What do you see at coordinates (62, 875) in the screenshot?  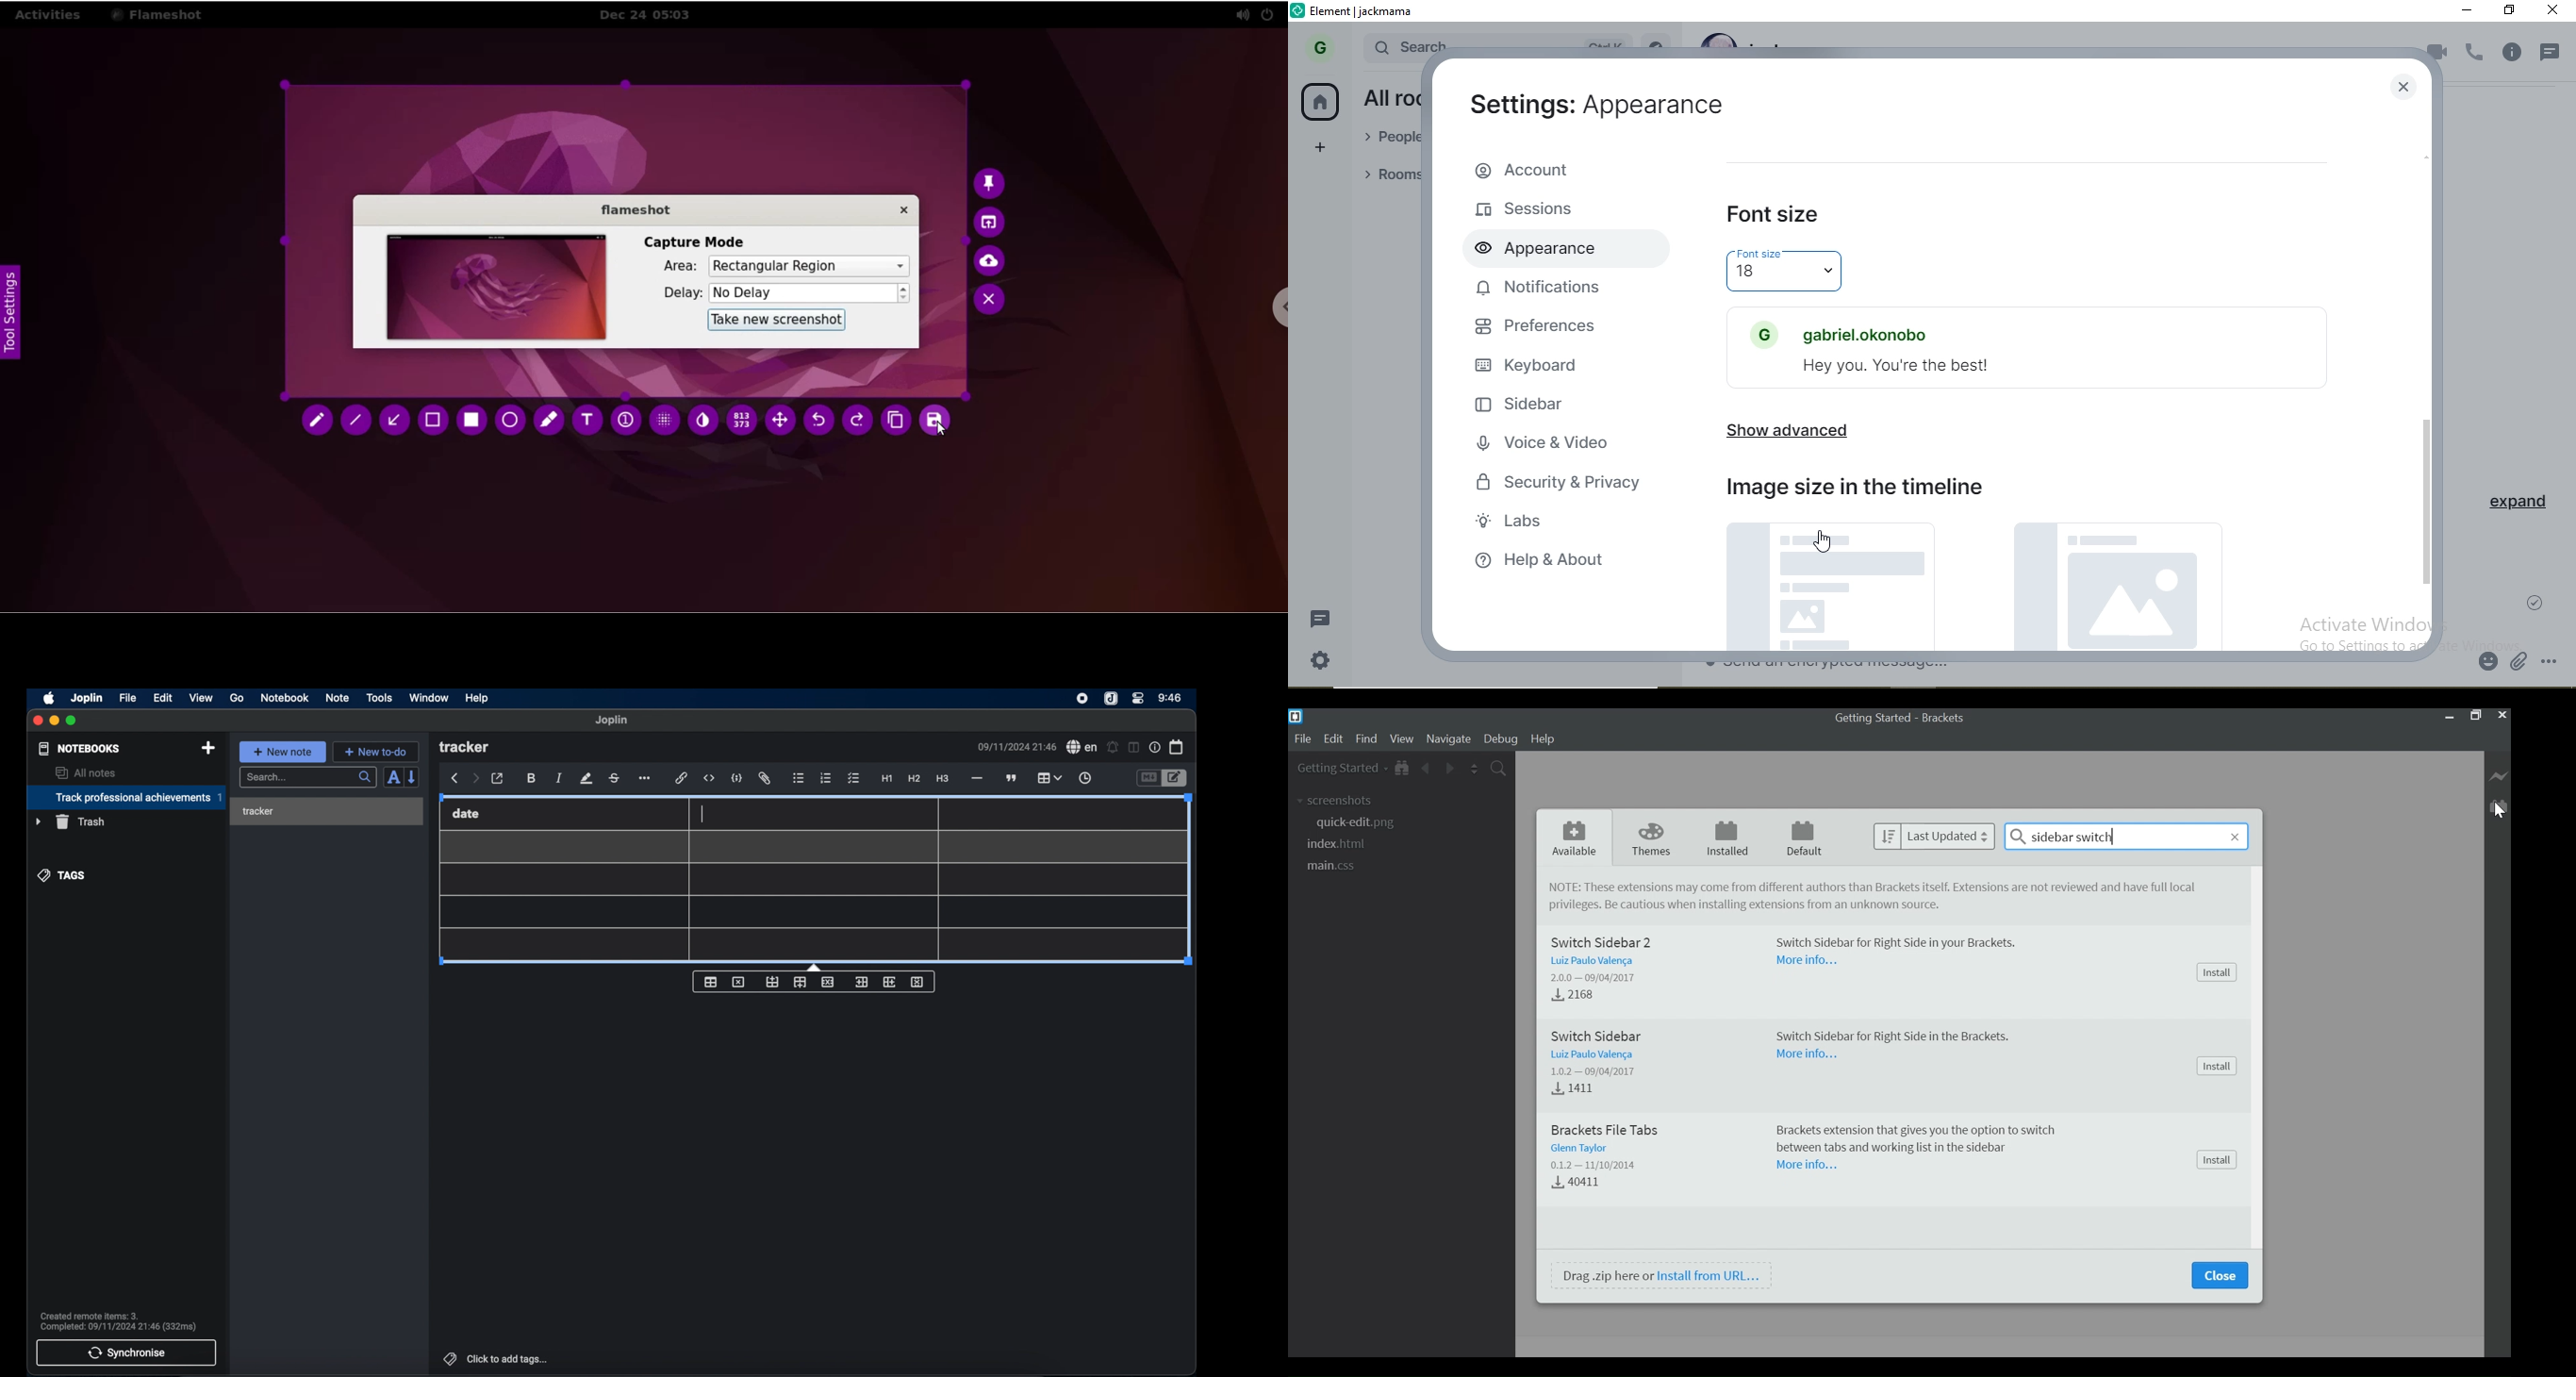 I see `tags` at bounding box center [62, 875].